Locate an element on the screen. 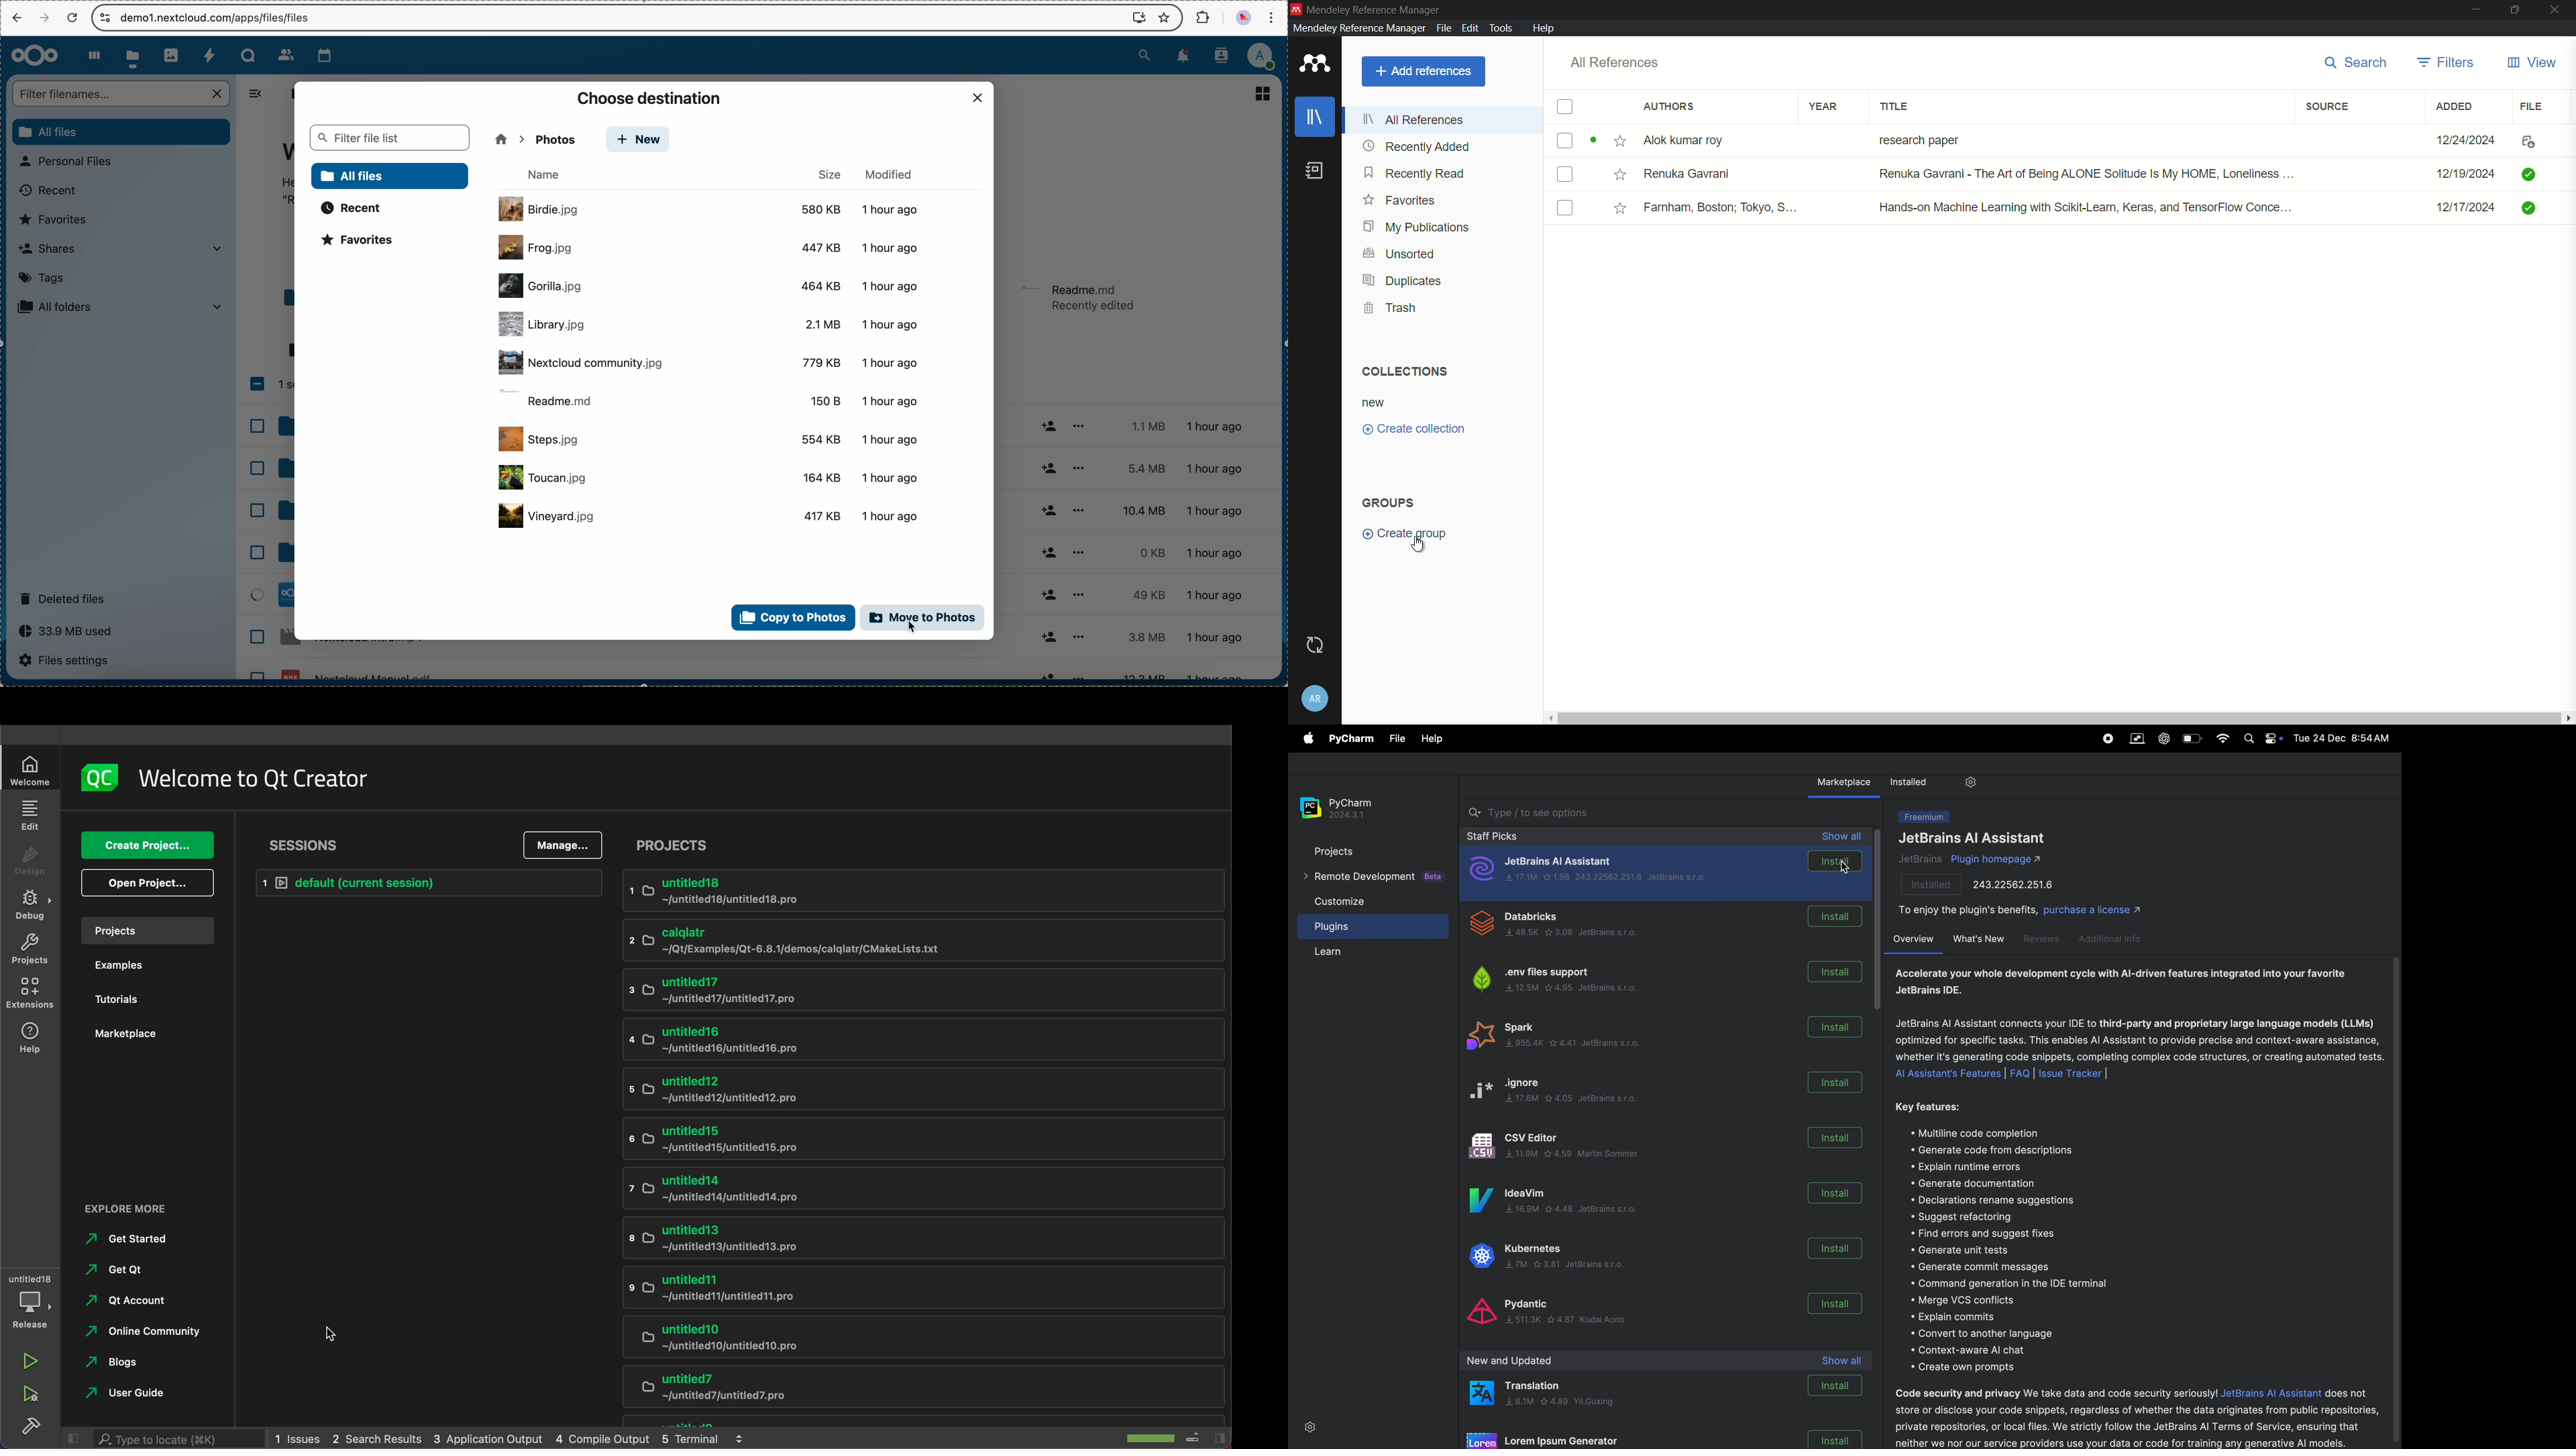  modified is located at coordinates (892, 173).